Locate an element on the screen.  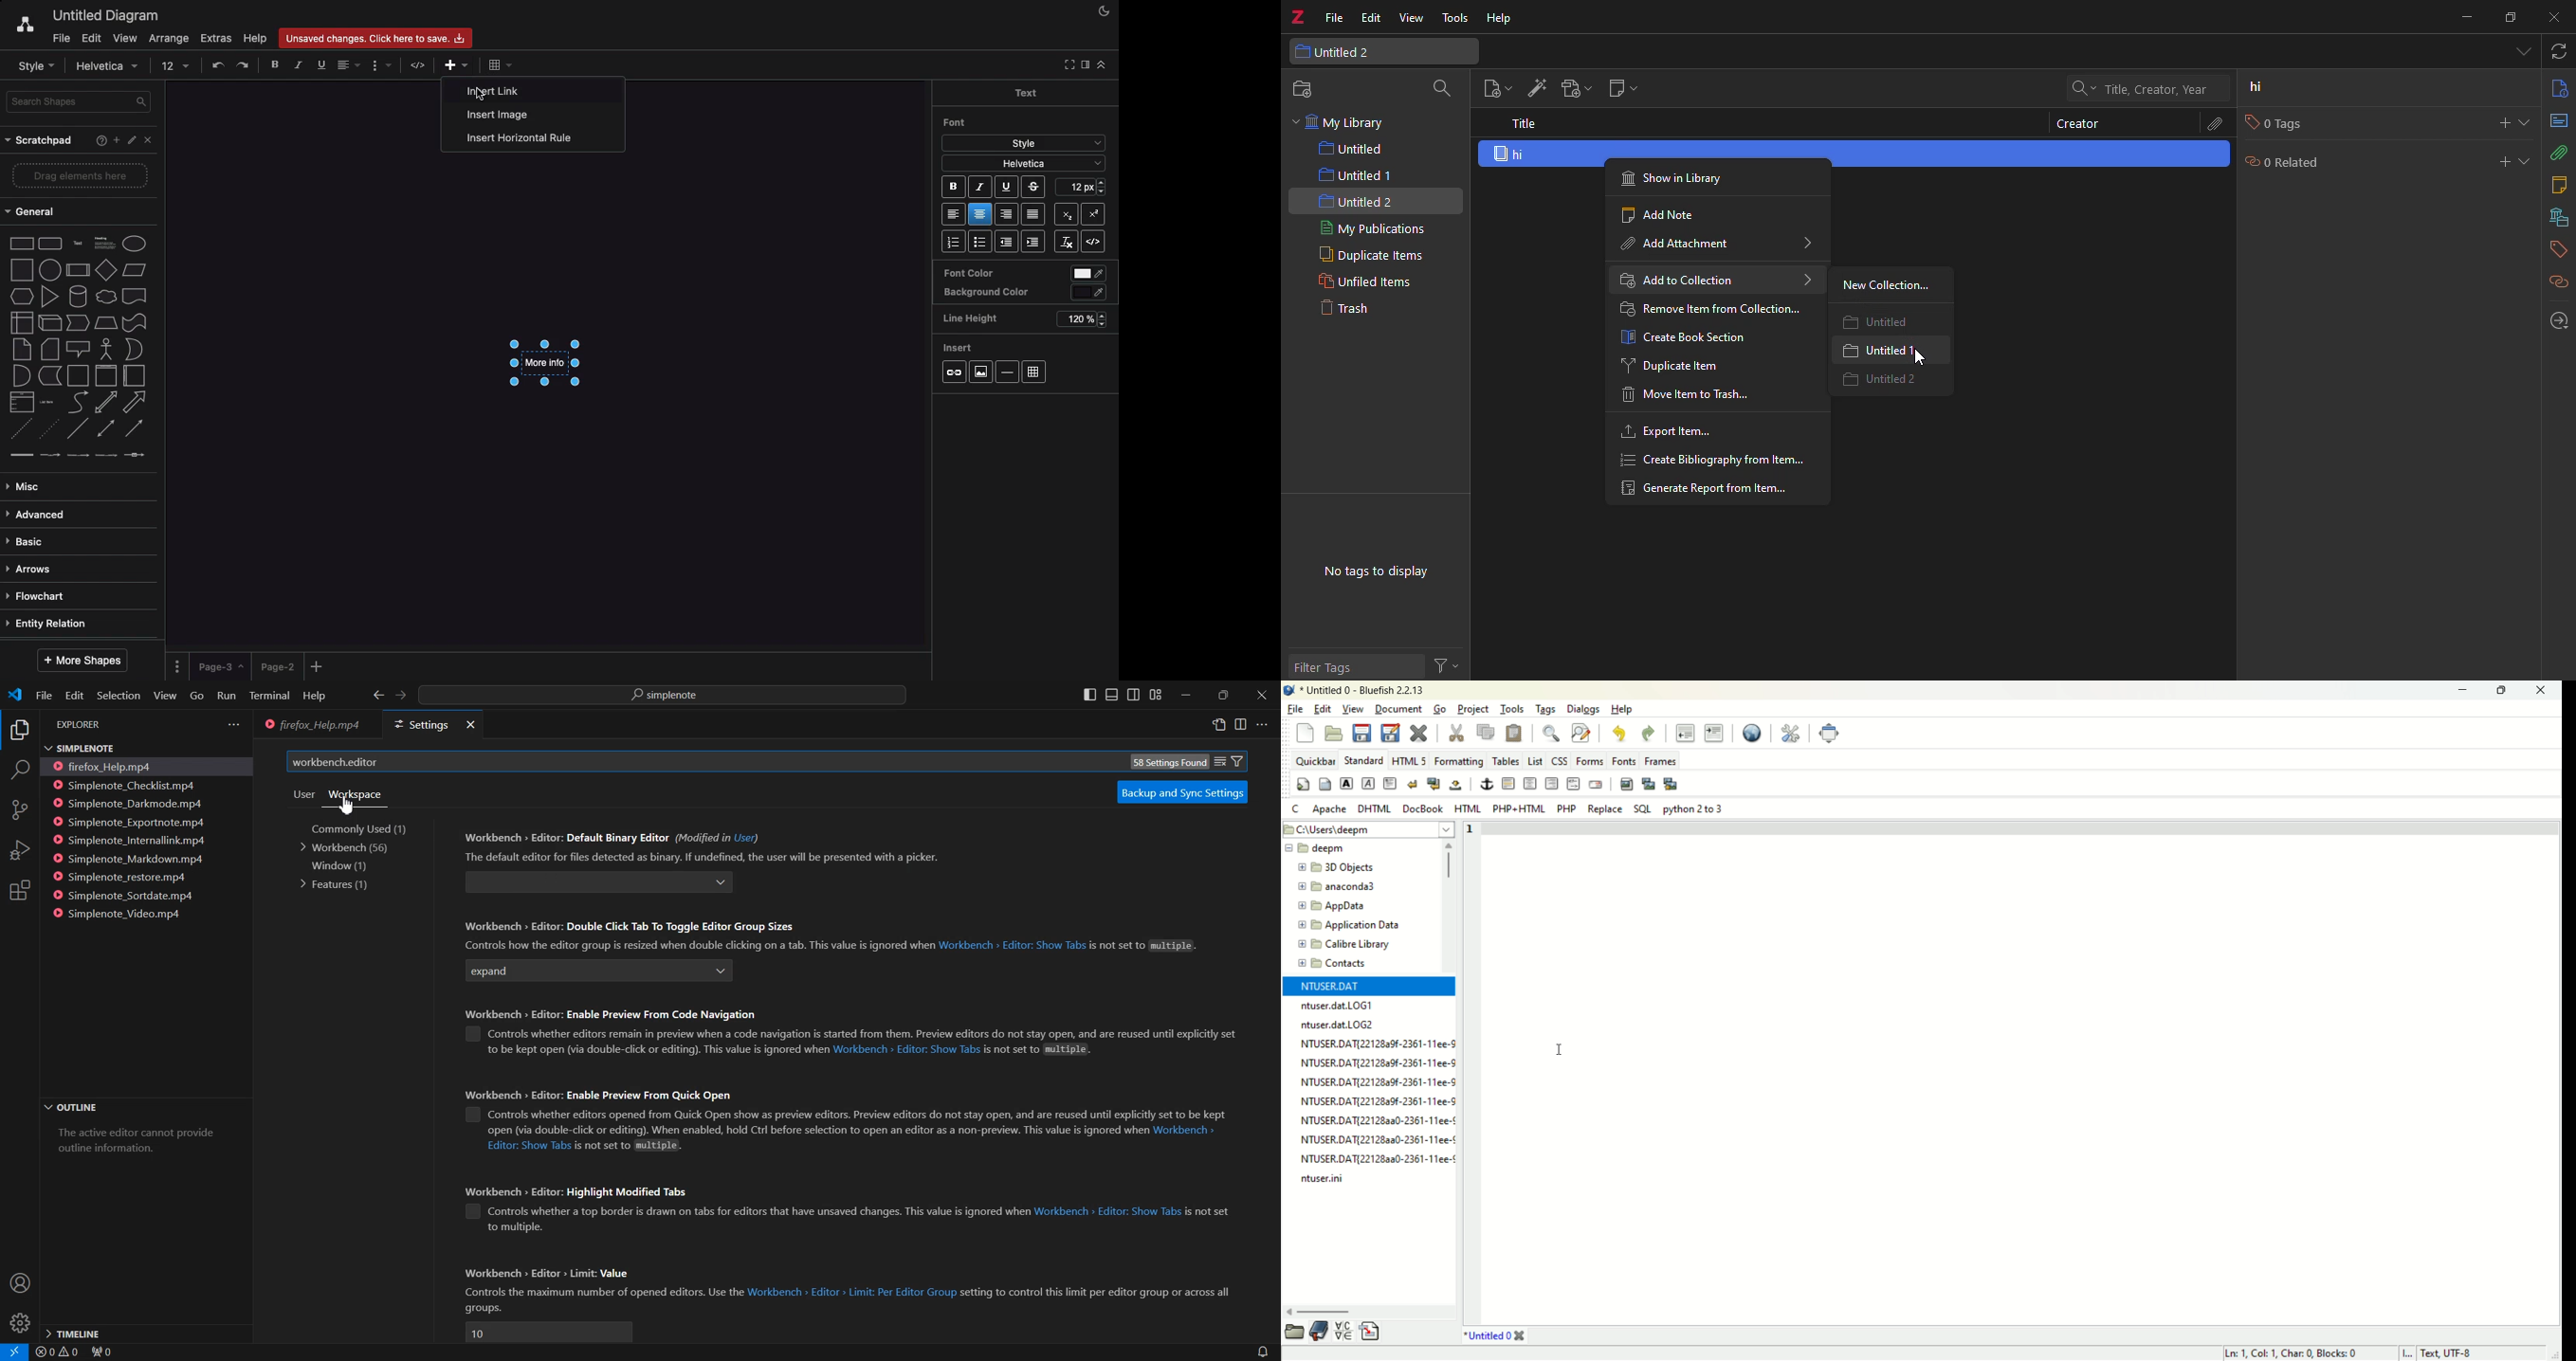
break is located at coordinates (1414, 783).